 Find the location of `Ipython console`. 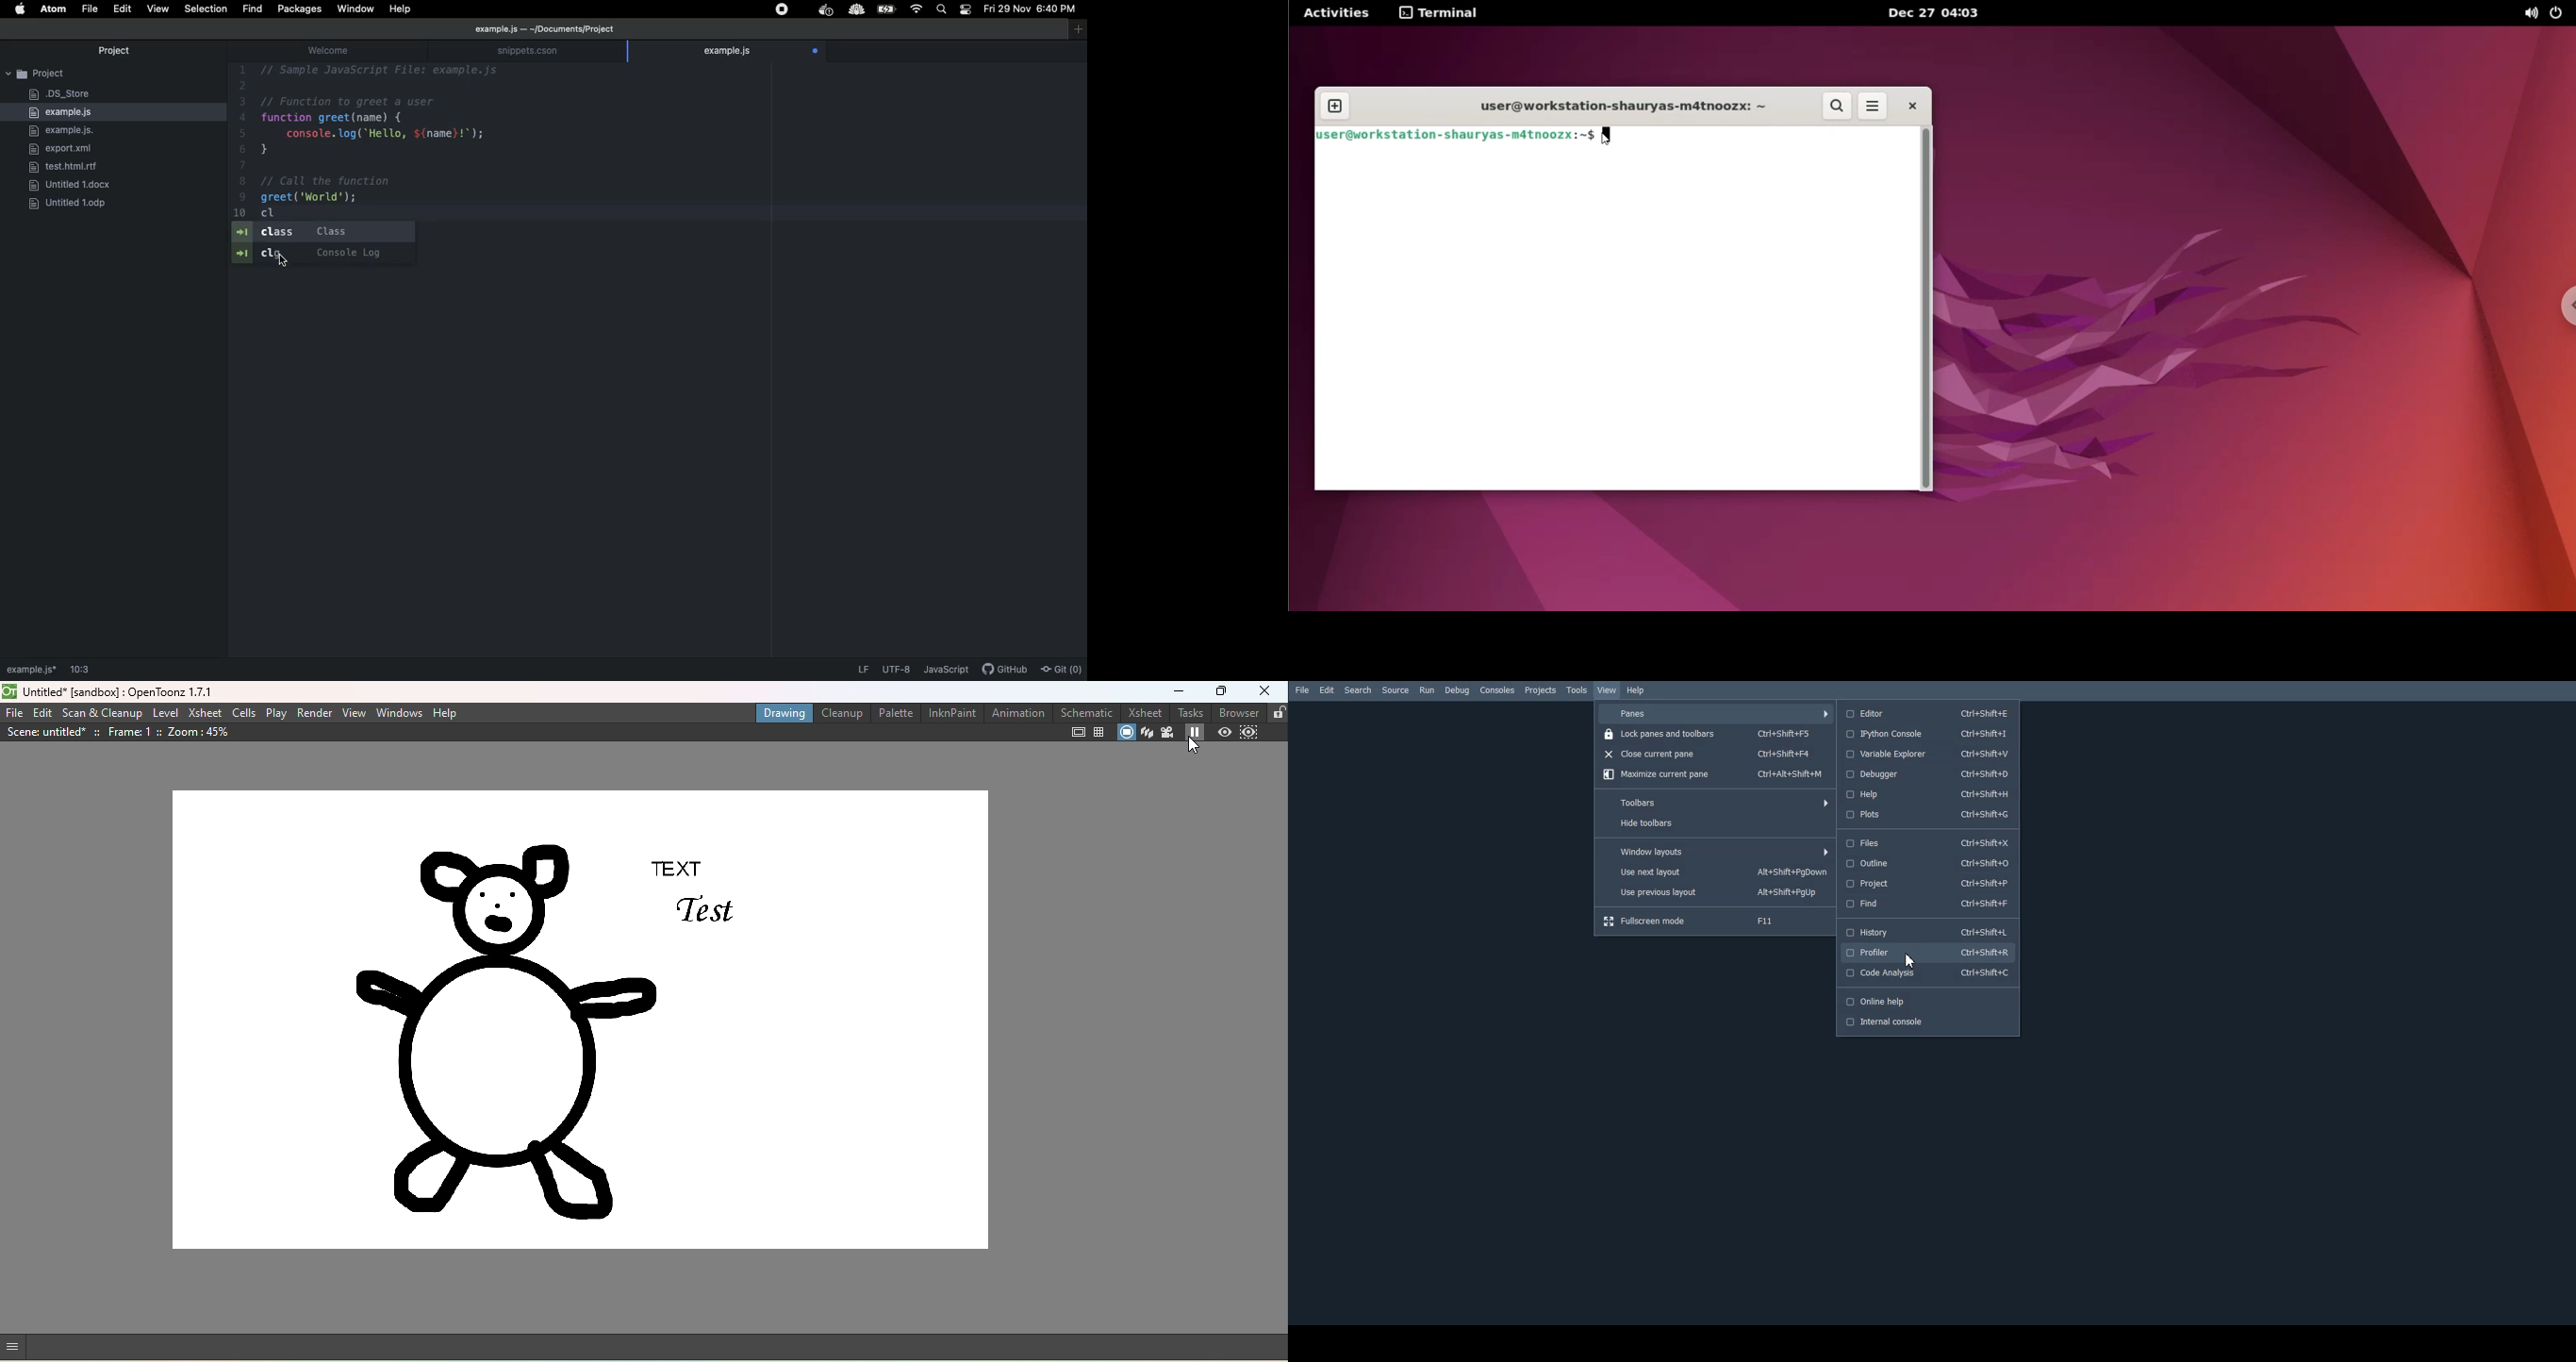

Ipython console is located at coordinates (1926, 733).